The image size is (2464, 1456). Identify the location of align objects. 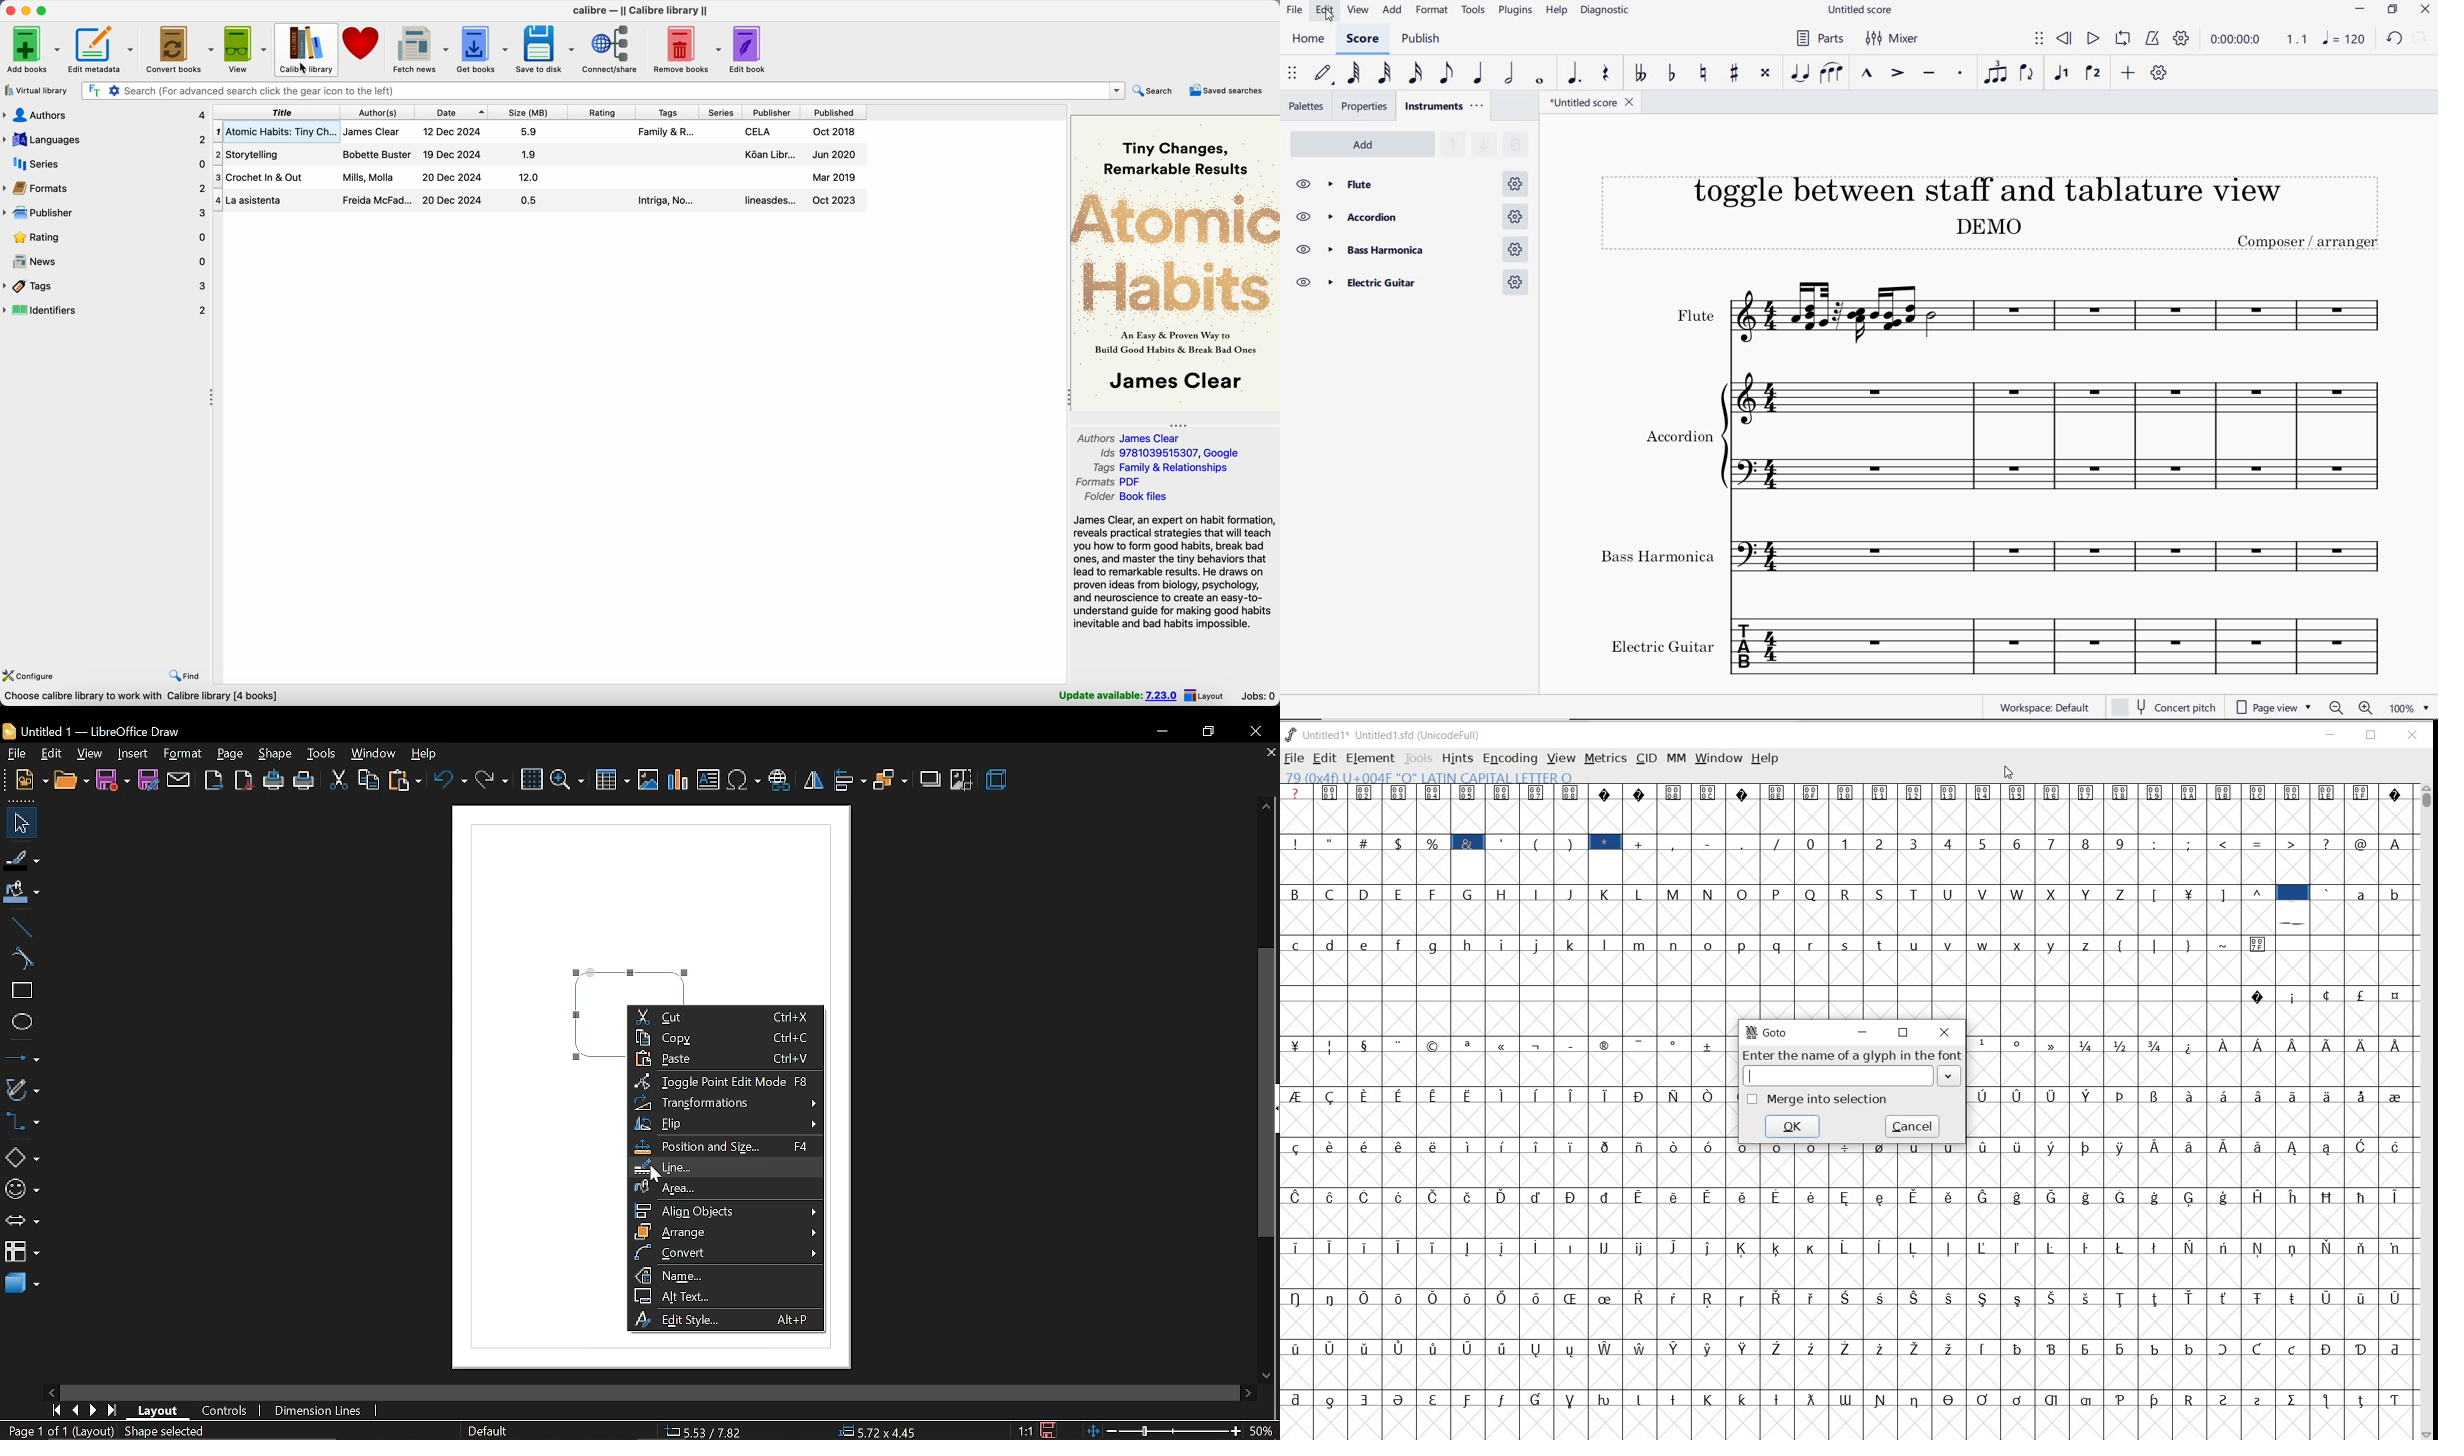
(728, 1211).